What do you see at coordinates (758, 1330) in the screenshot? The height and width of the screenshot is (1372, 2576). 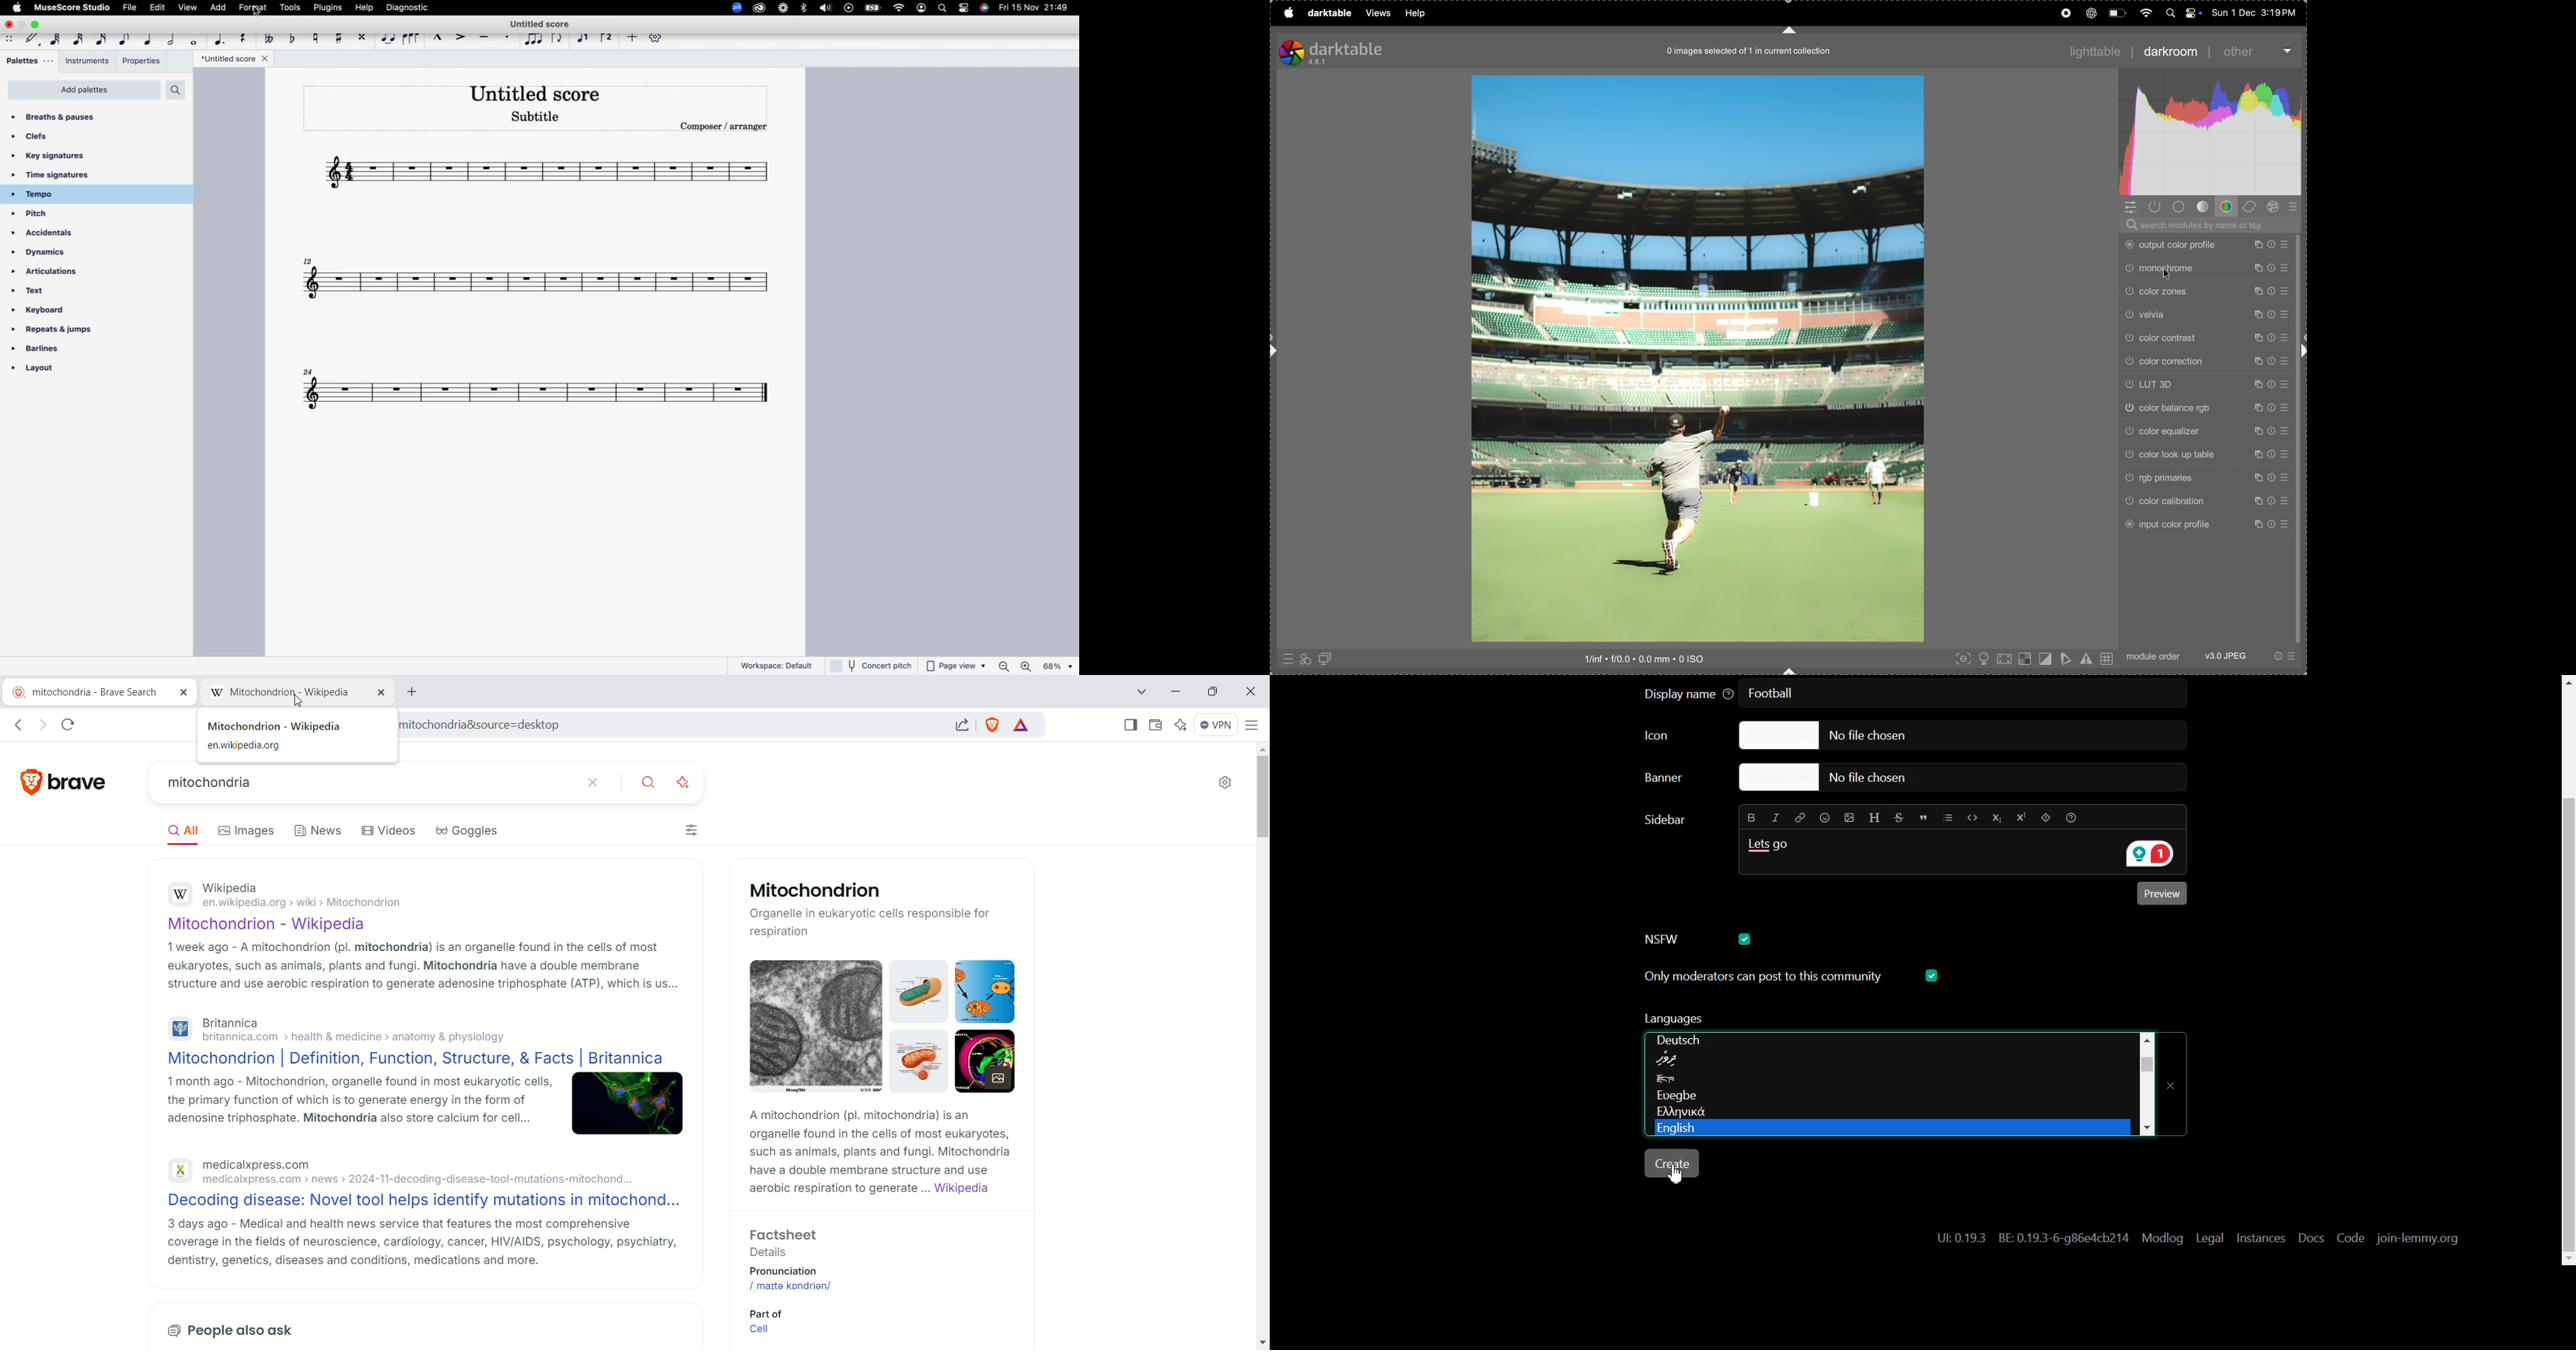 I see `Cell link` at bounding box center [758, 1330].